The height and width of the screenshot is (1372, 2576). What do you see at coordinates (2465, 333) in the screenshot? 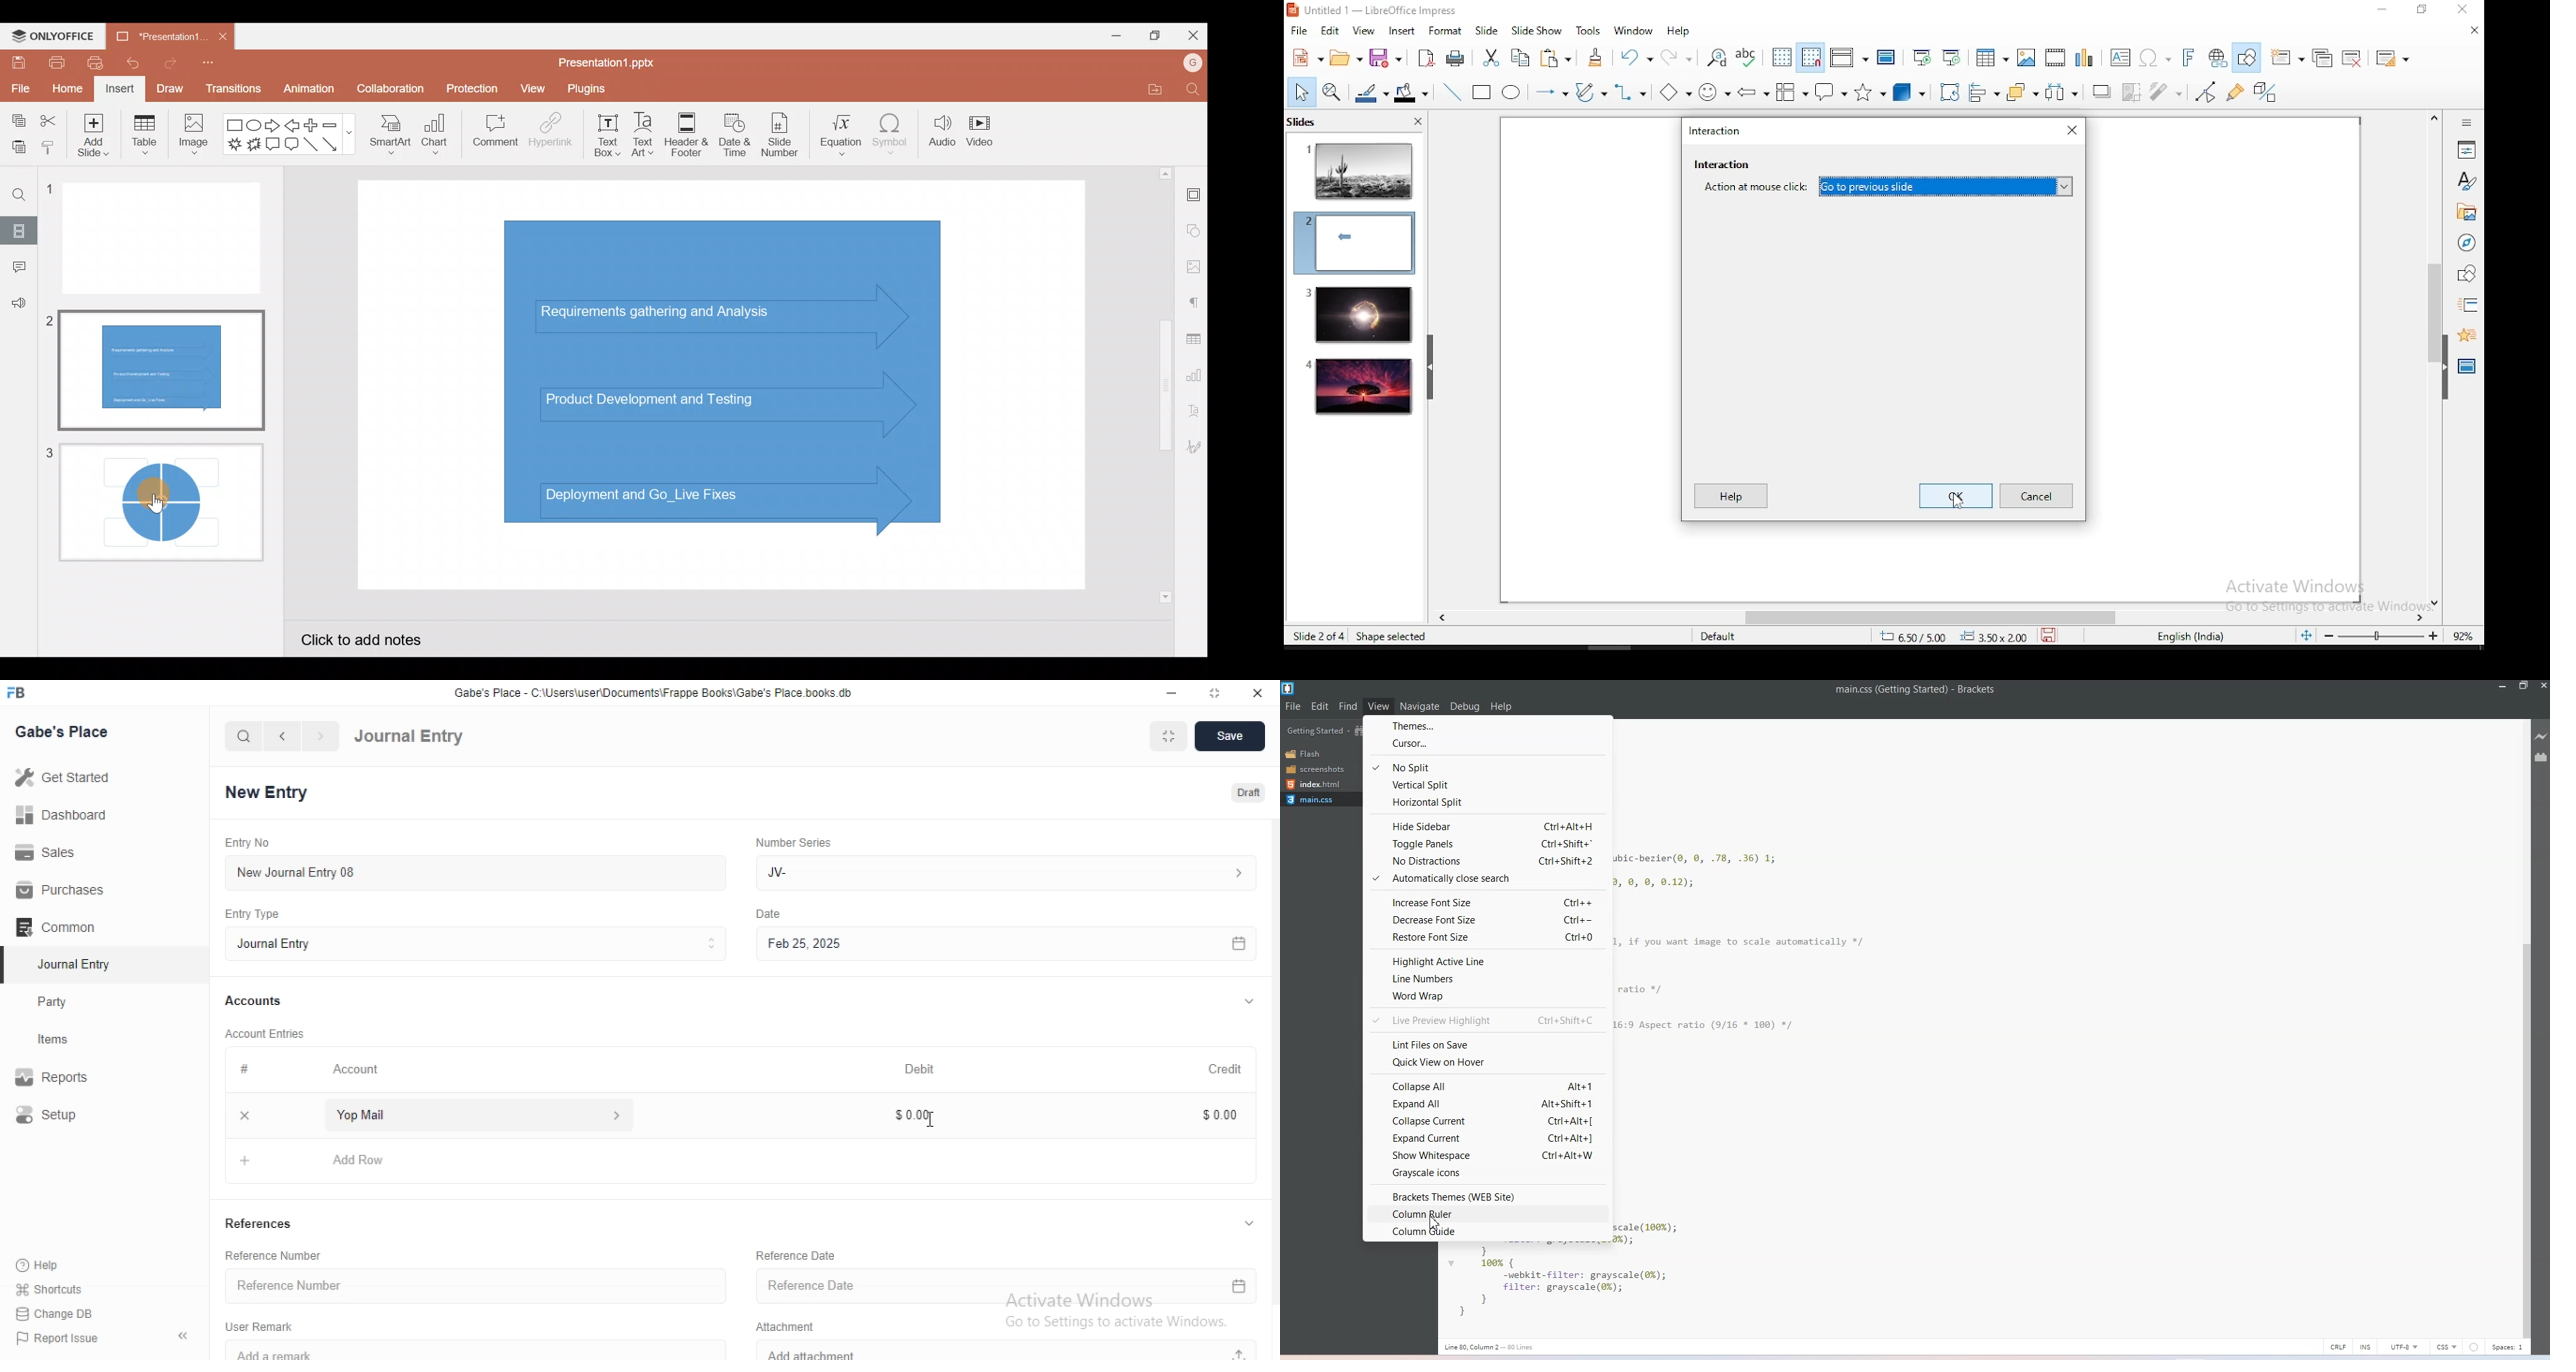
I see `animation` at bounding box center [2465, 333].